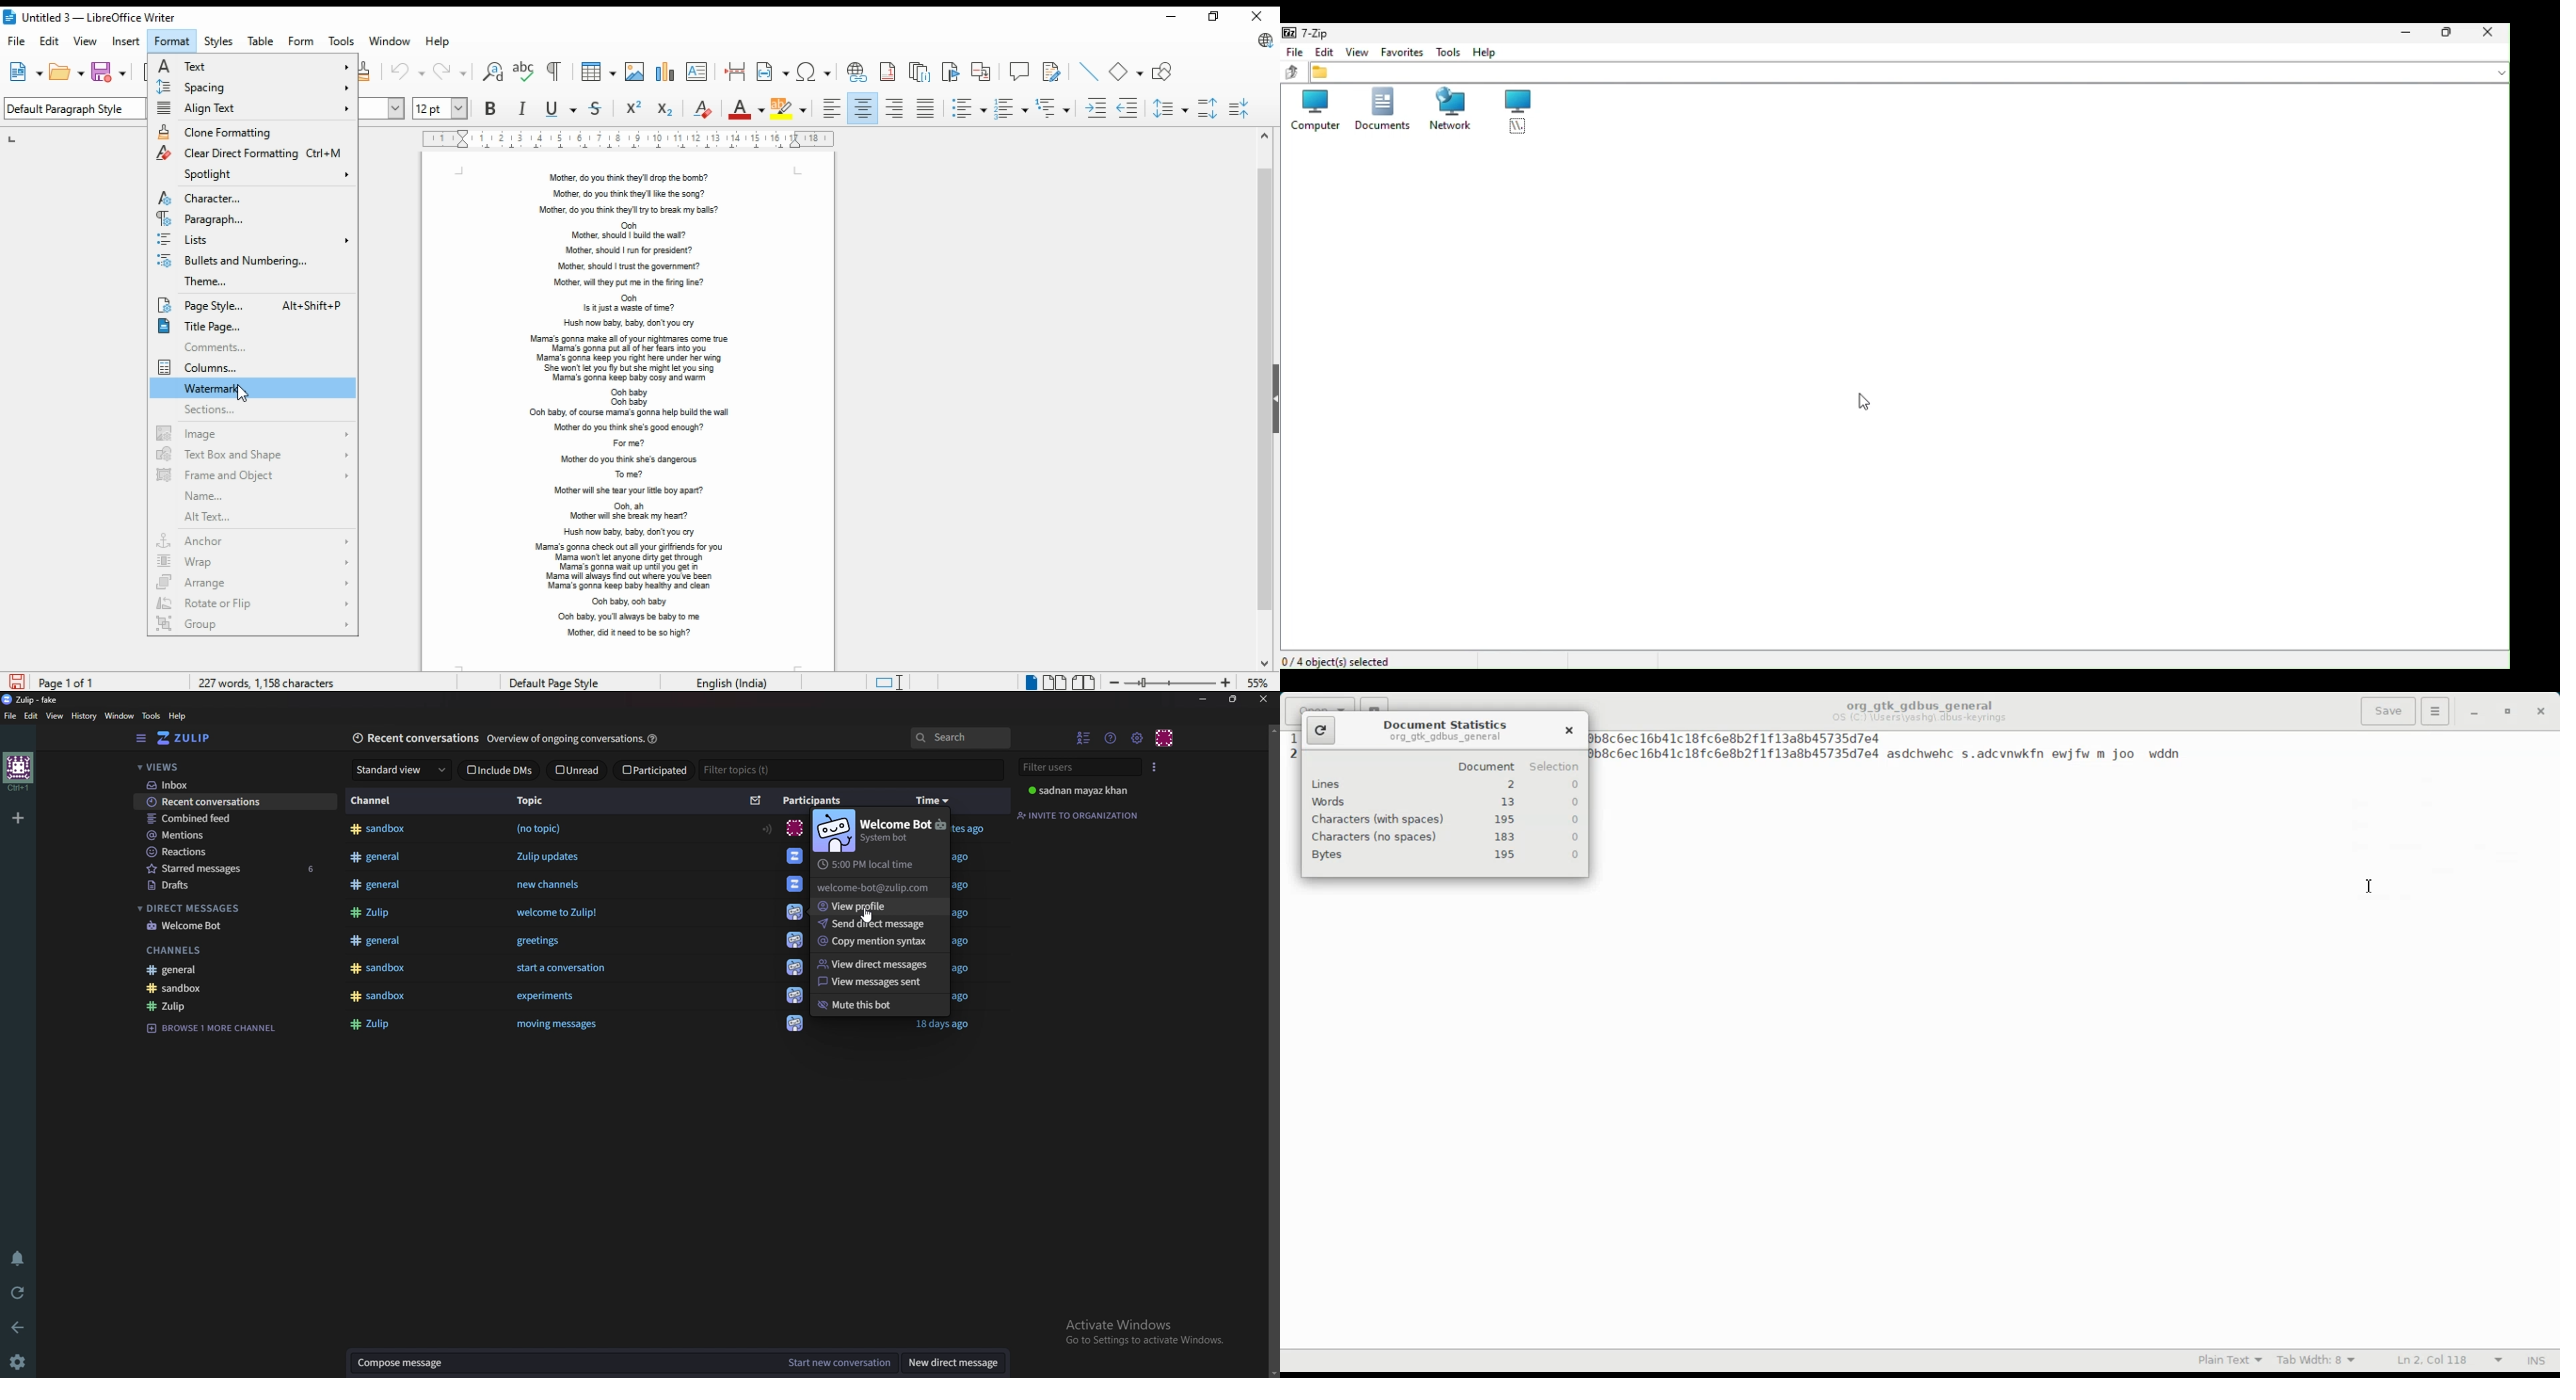 This screenshot has width=2576, height=1400. Describe the element at coordinates (1379, 114) in the screenshot. I see `Documents` at that location.